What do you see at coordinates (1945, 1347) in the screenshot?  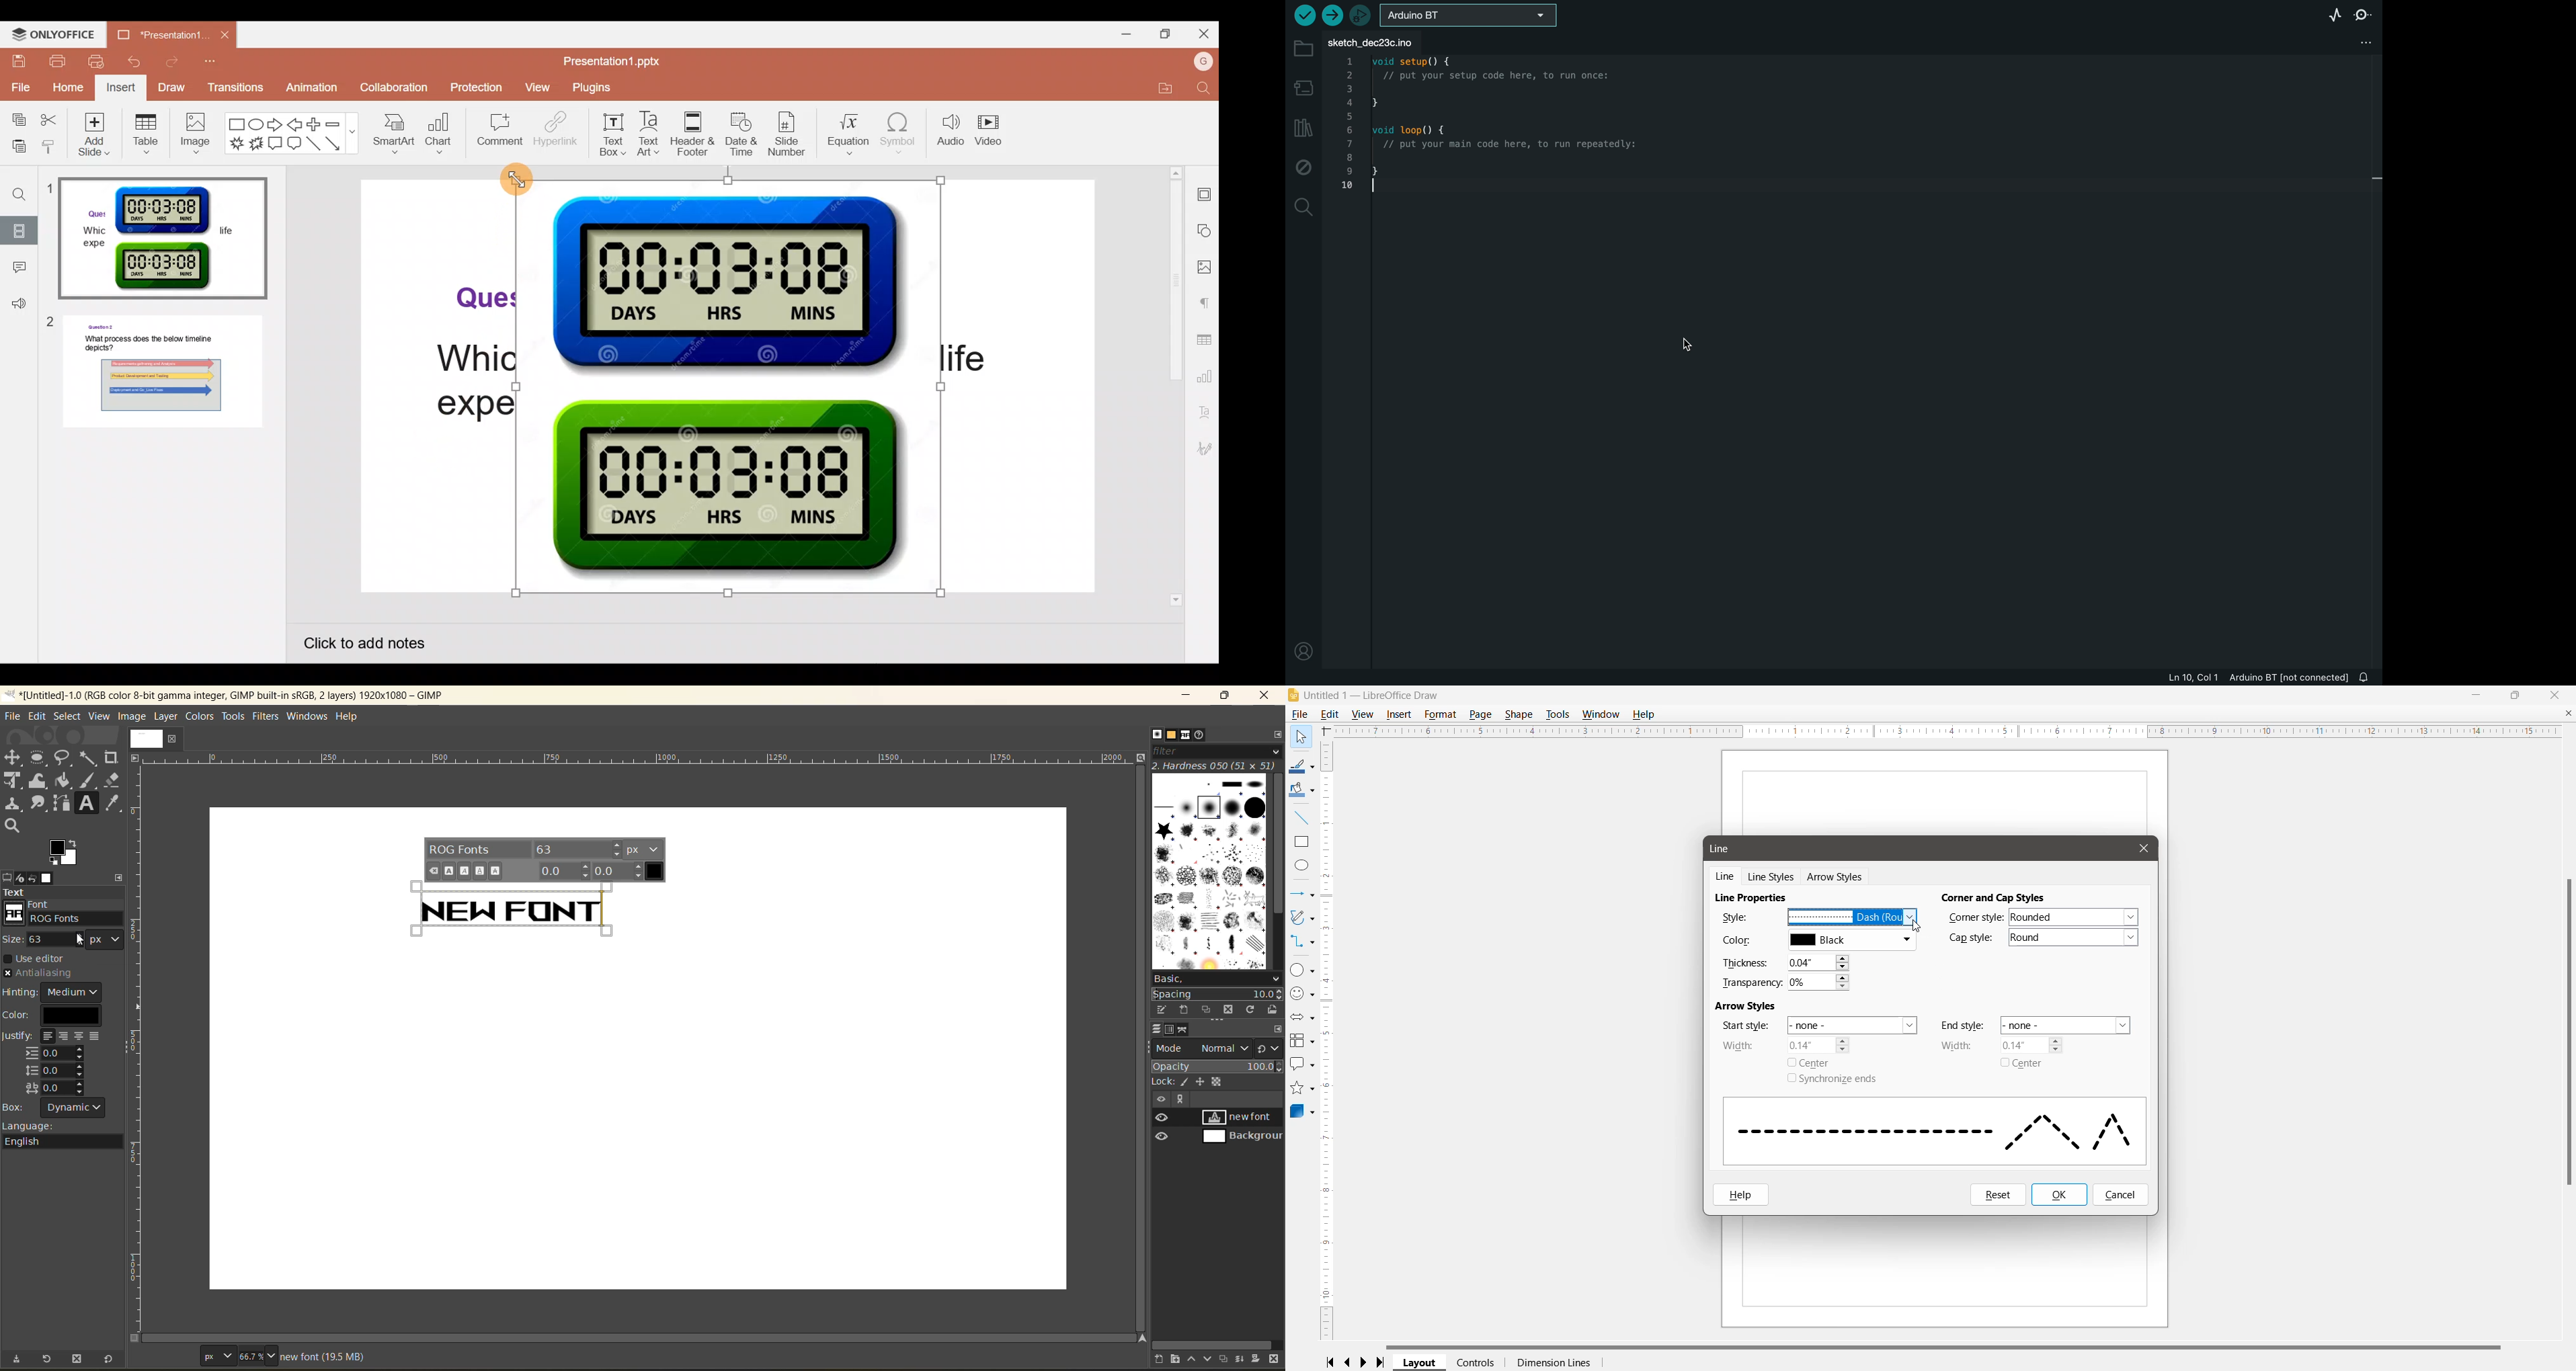 I see `Horizontal Scroll Bar` at bounding box center [1945, 1347].